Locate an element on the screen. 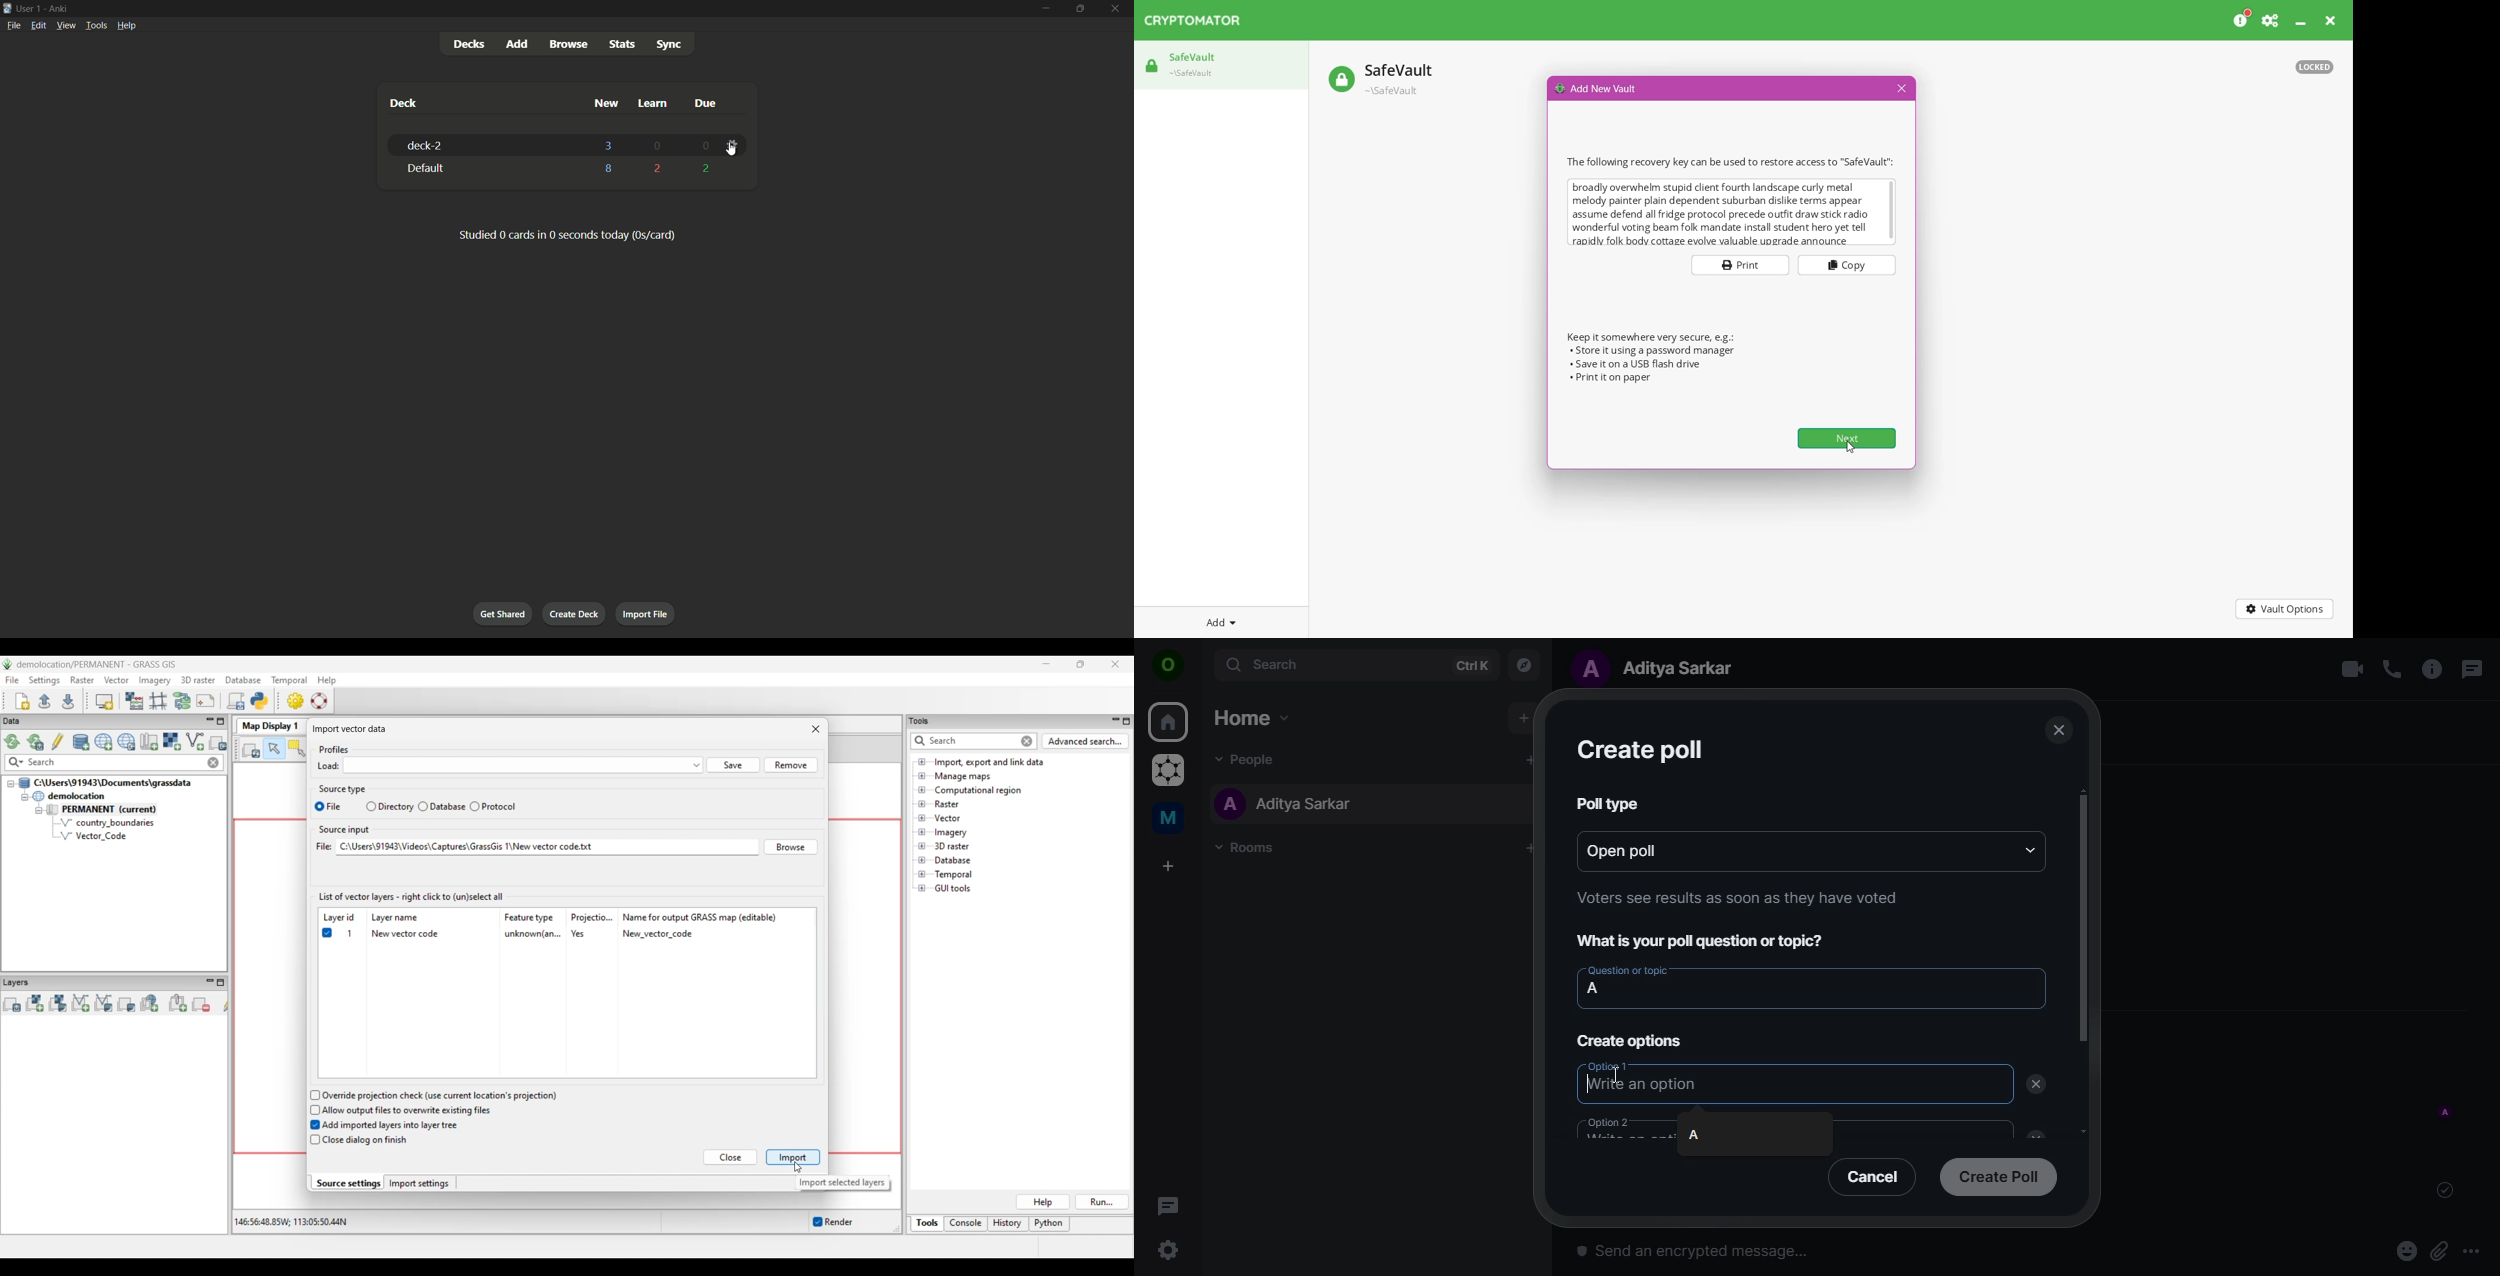  edit menu is located at coordinates (38, 25).